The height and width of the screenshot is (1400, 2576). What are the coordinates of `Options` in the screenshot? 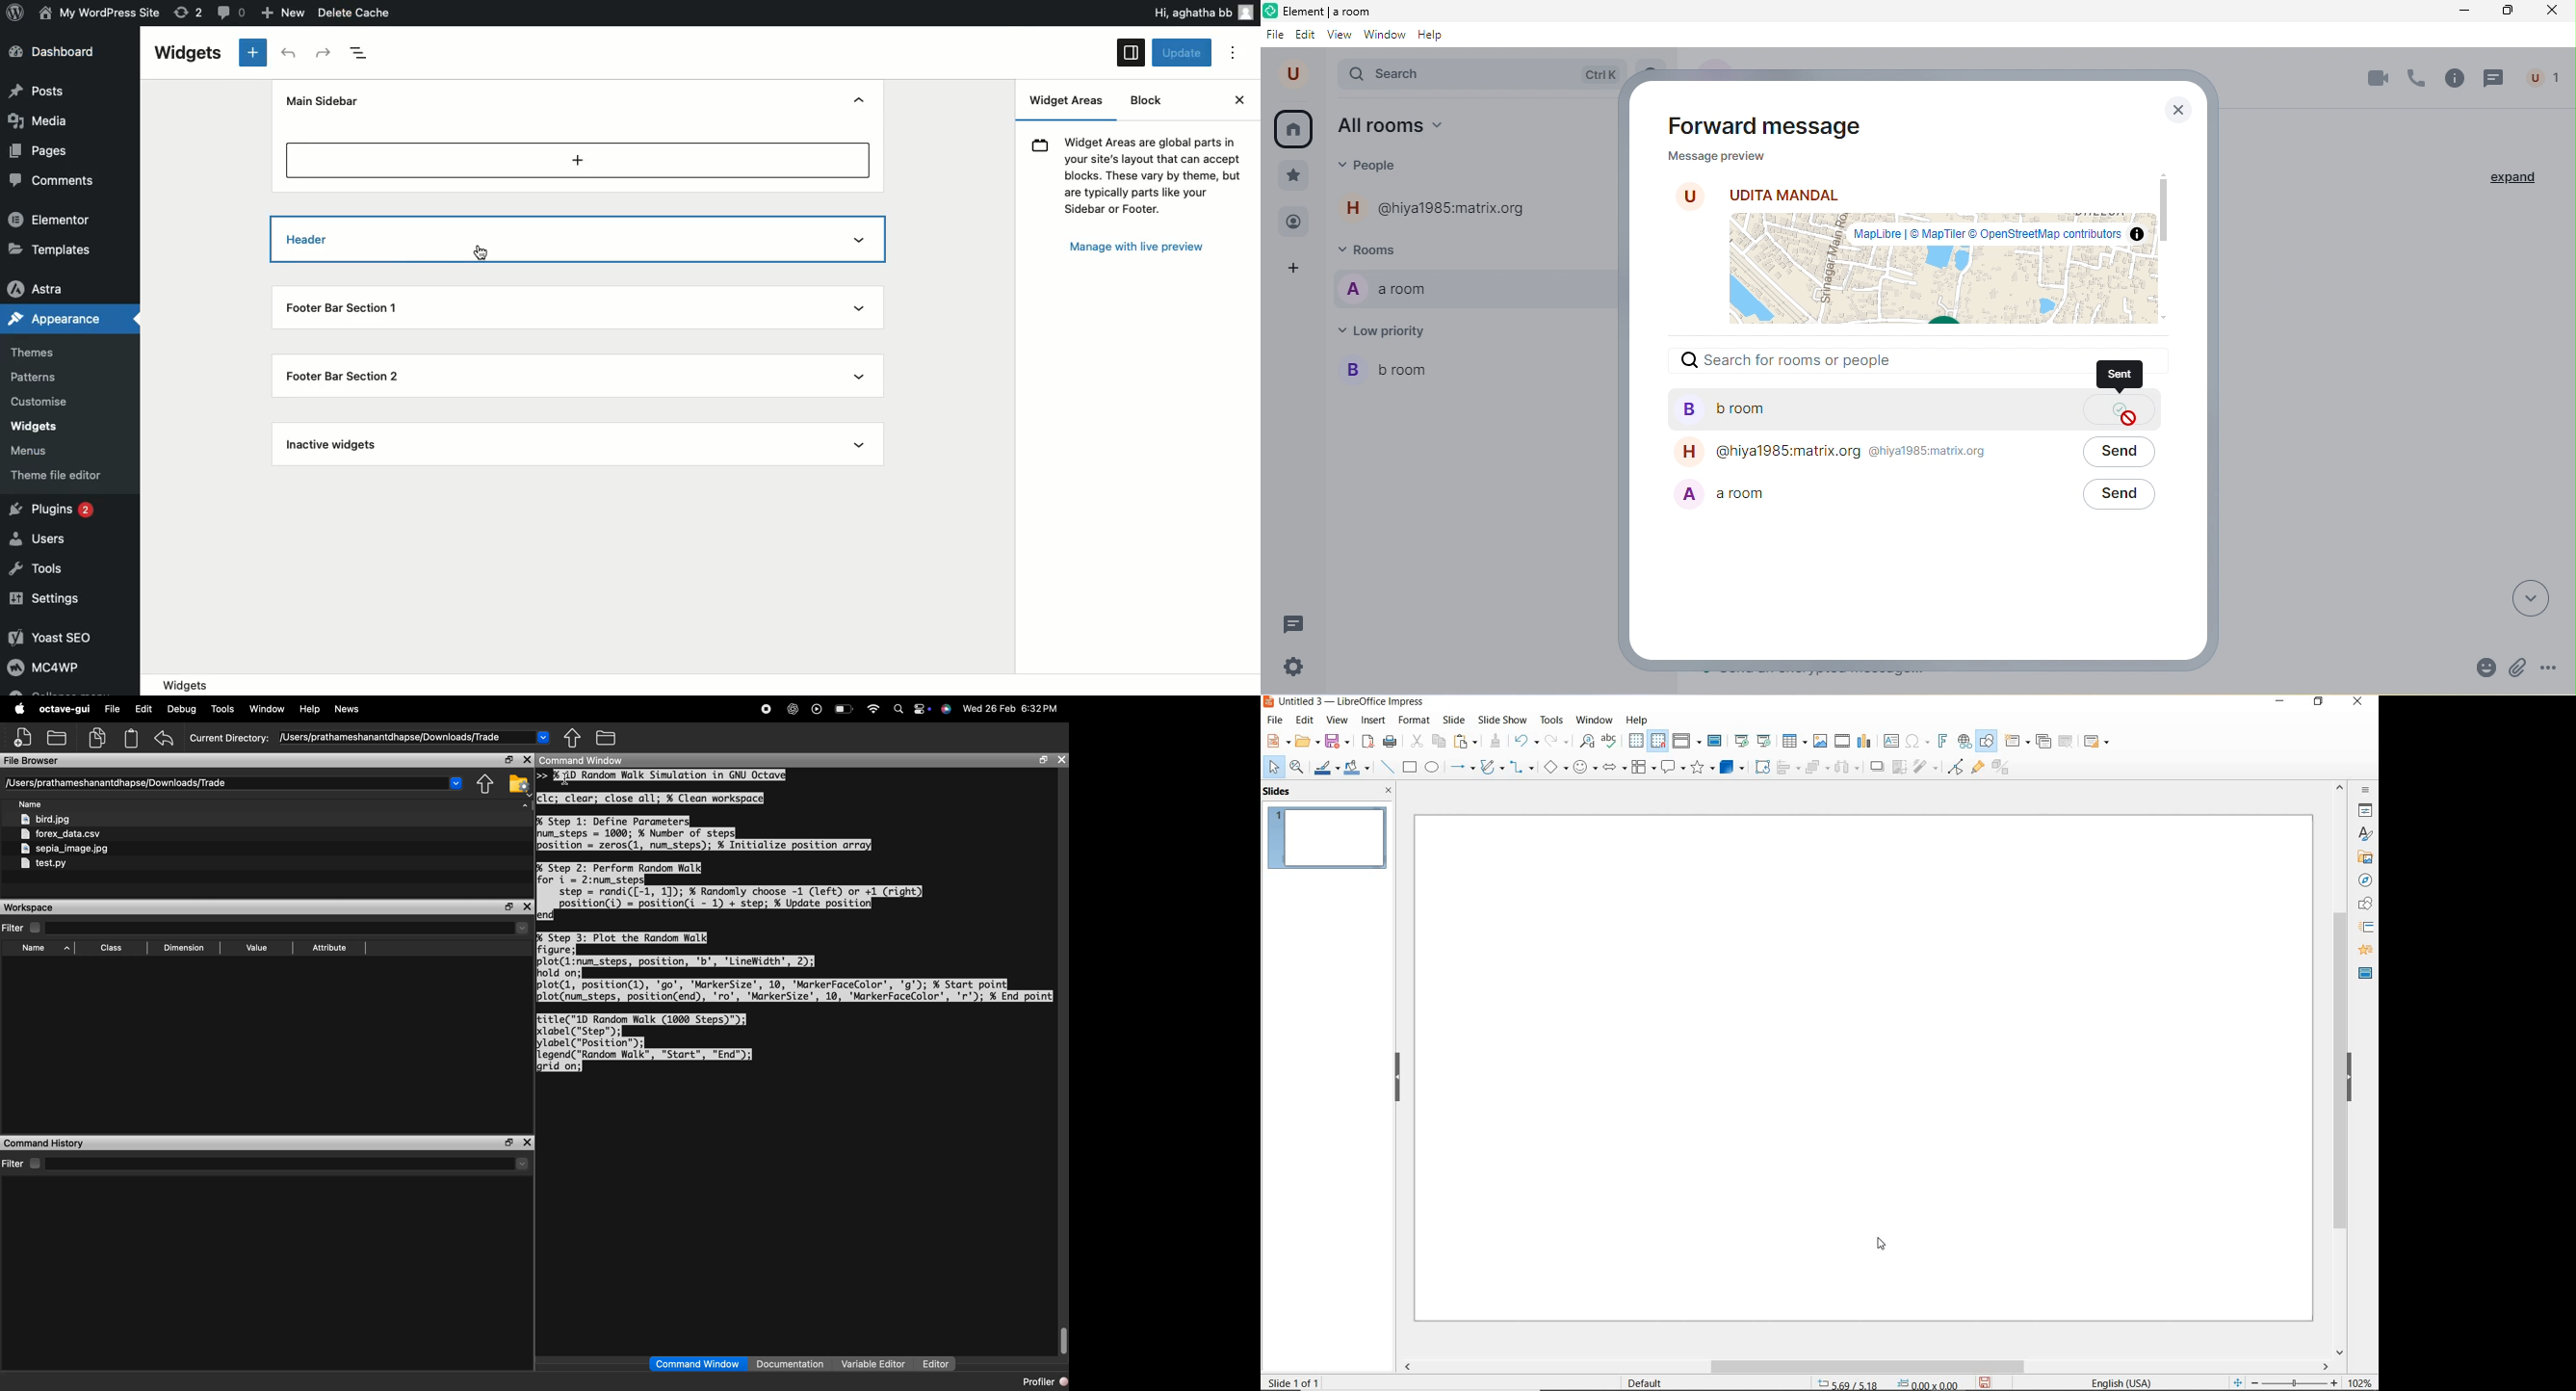 It's located at (1233, 53).